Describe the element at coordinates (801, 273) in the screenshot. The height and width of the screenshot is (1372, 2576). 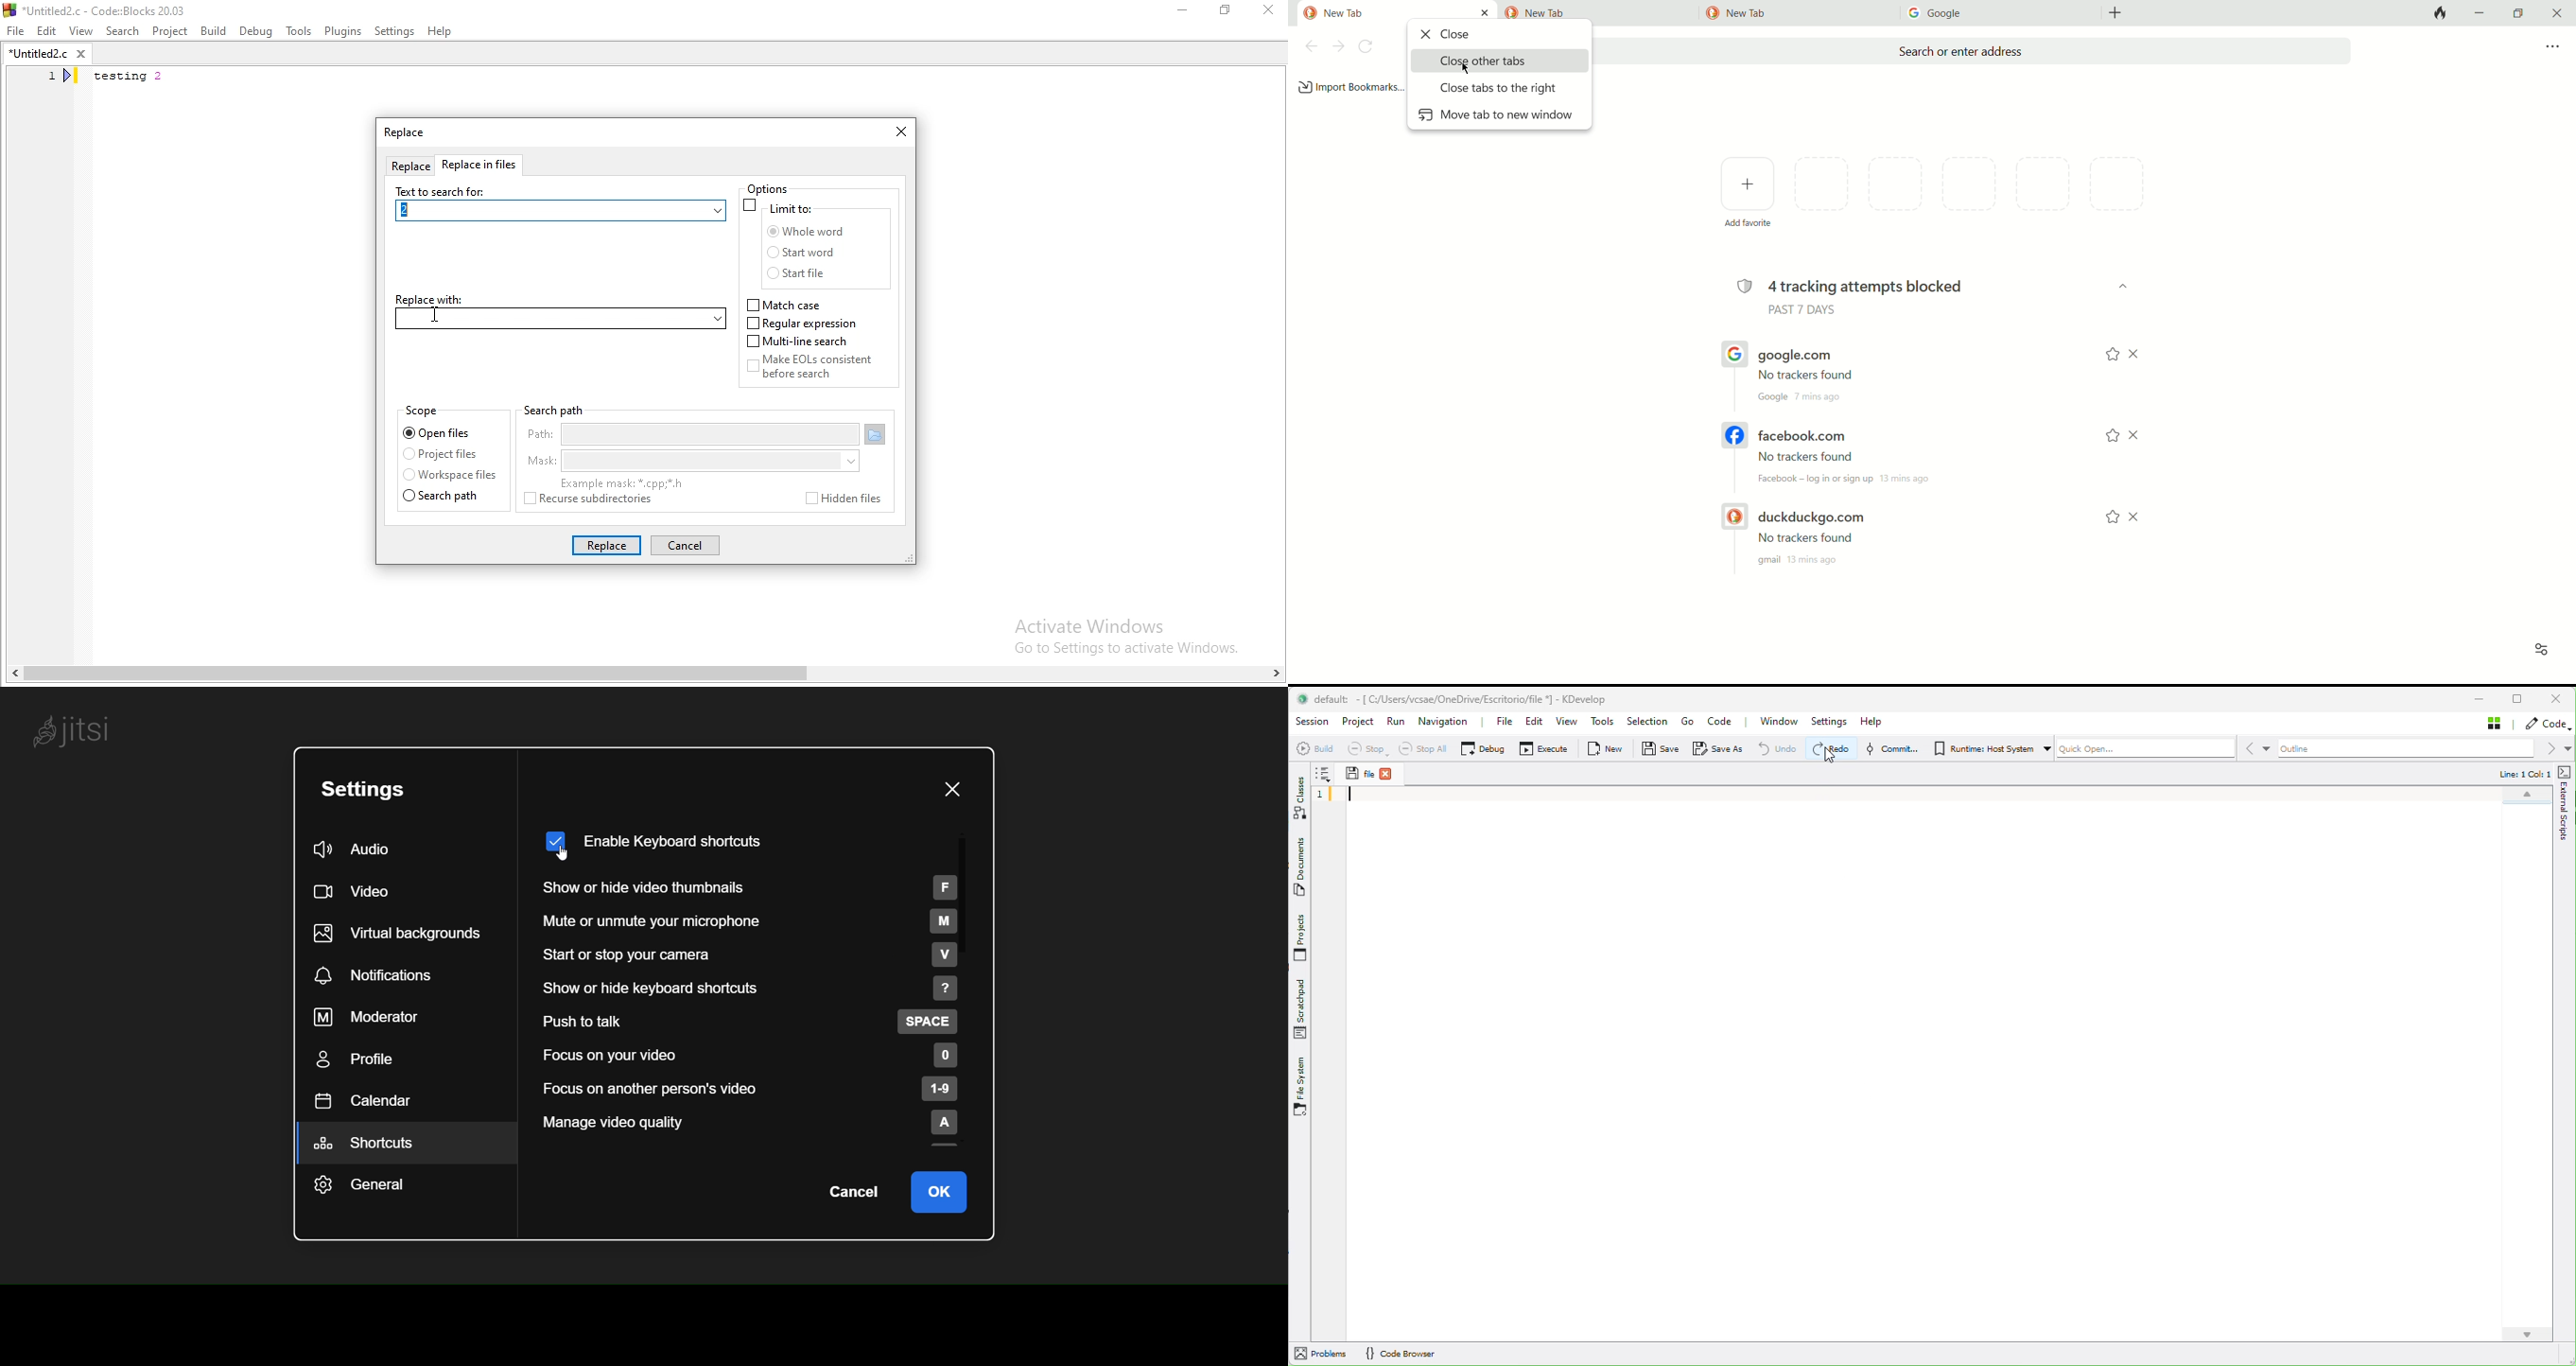
I see `start file` at that location.